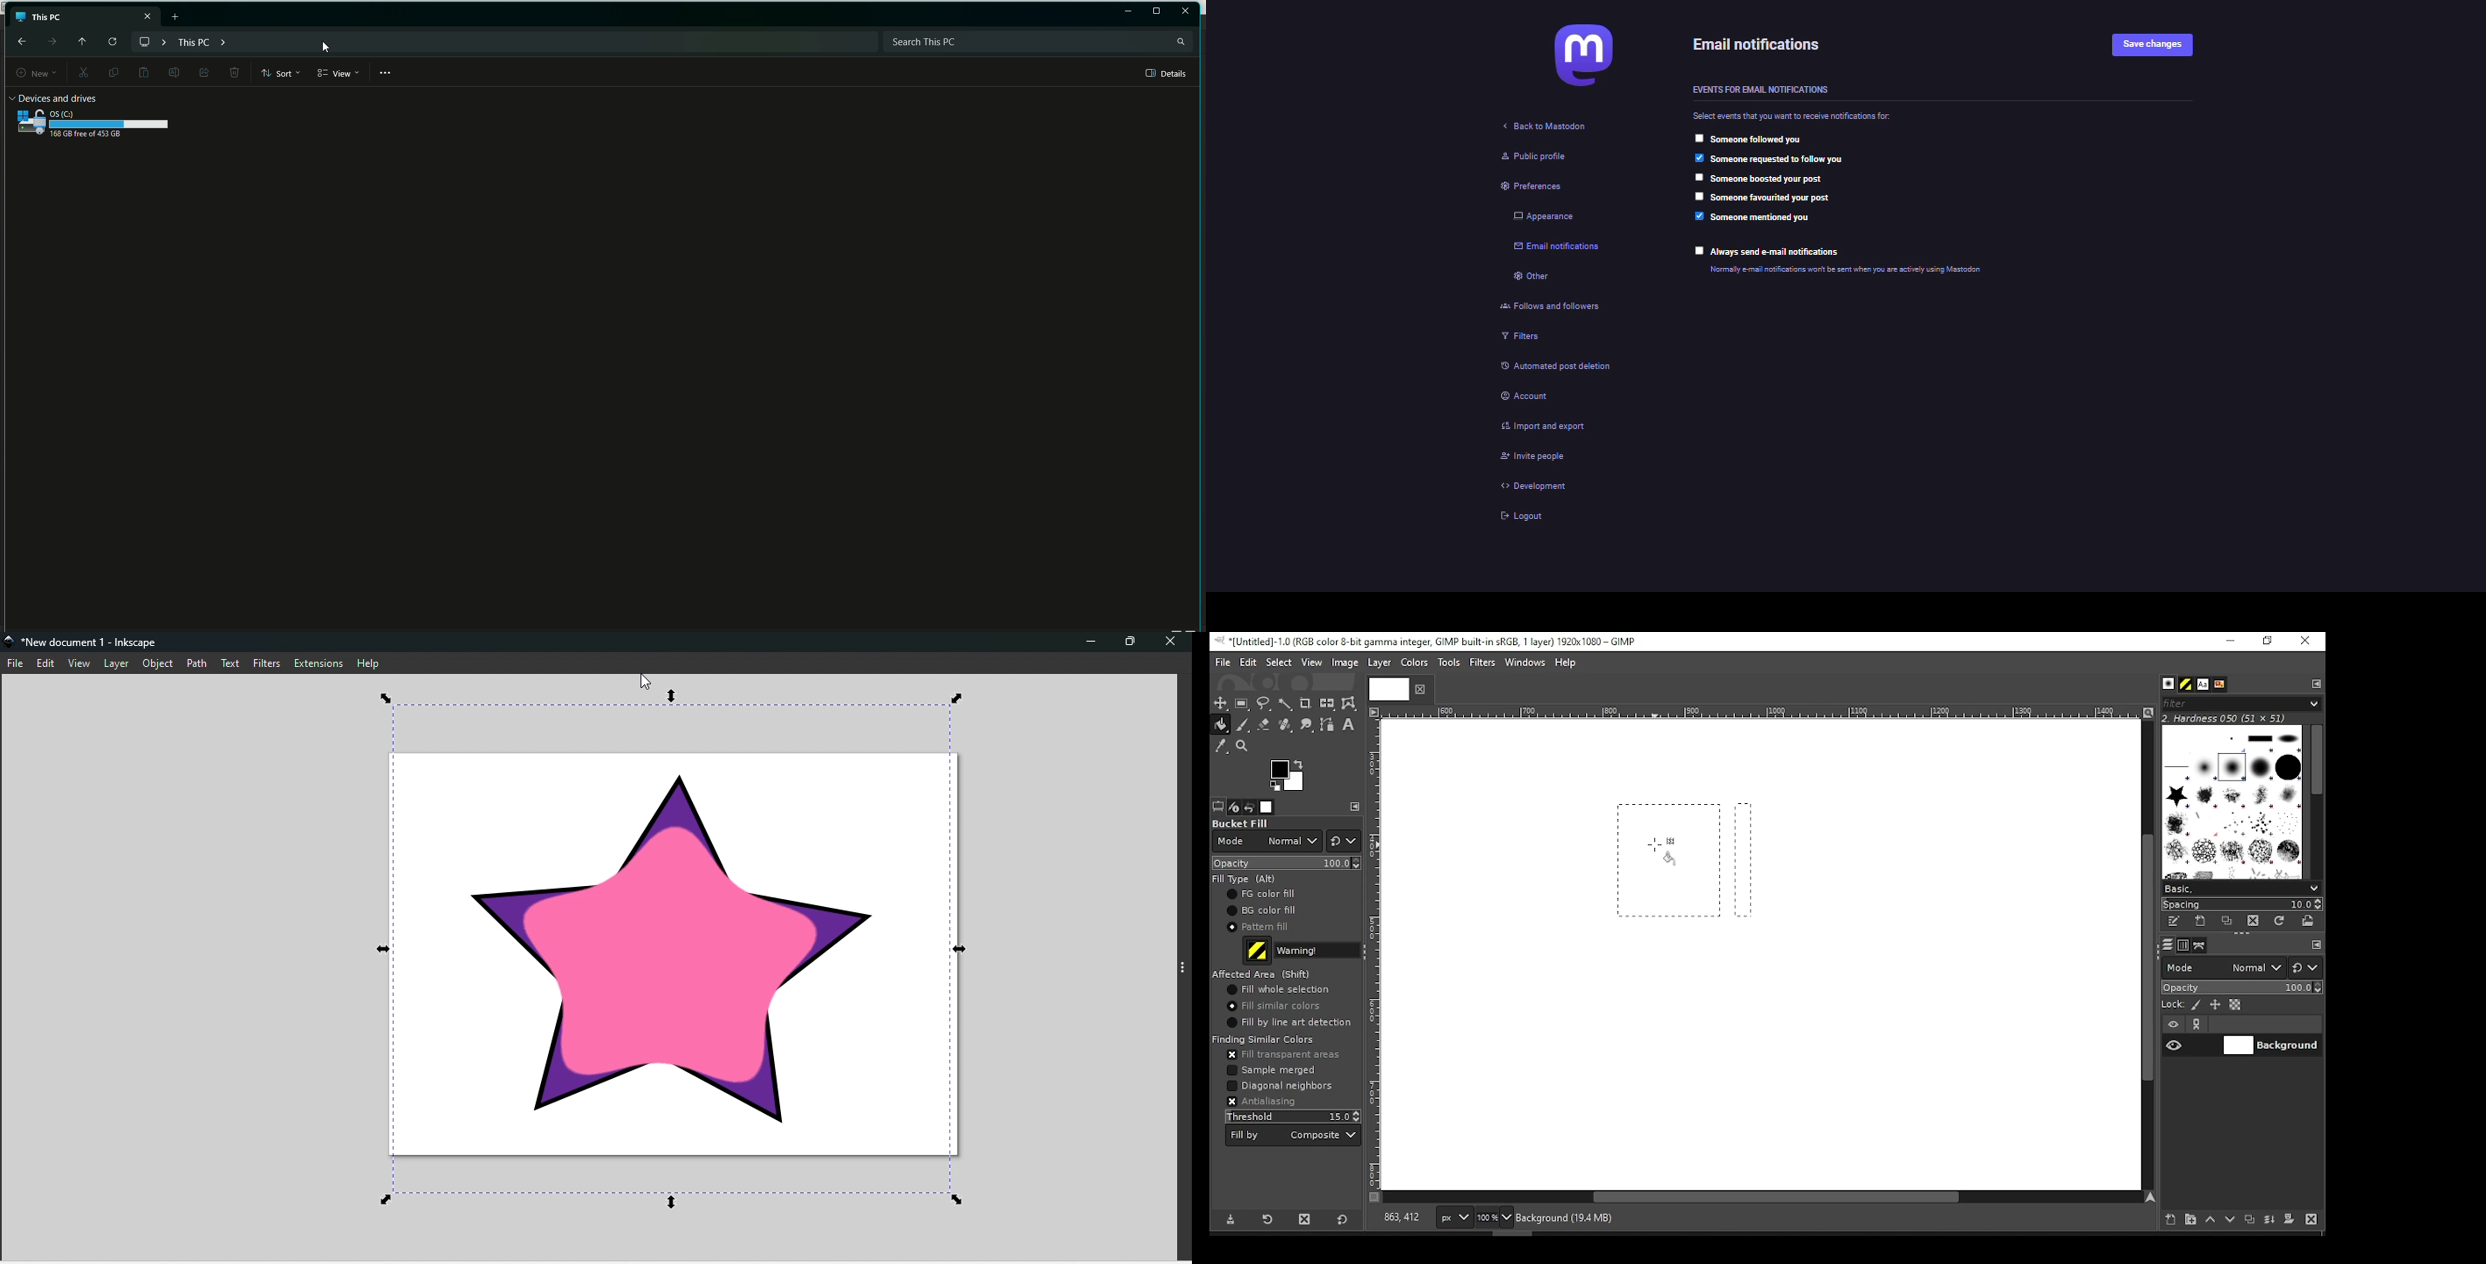  Describe the element at coordinates (1771, 197) in the screenshot. I see `someone favorited your post` at that location.